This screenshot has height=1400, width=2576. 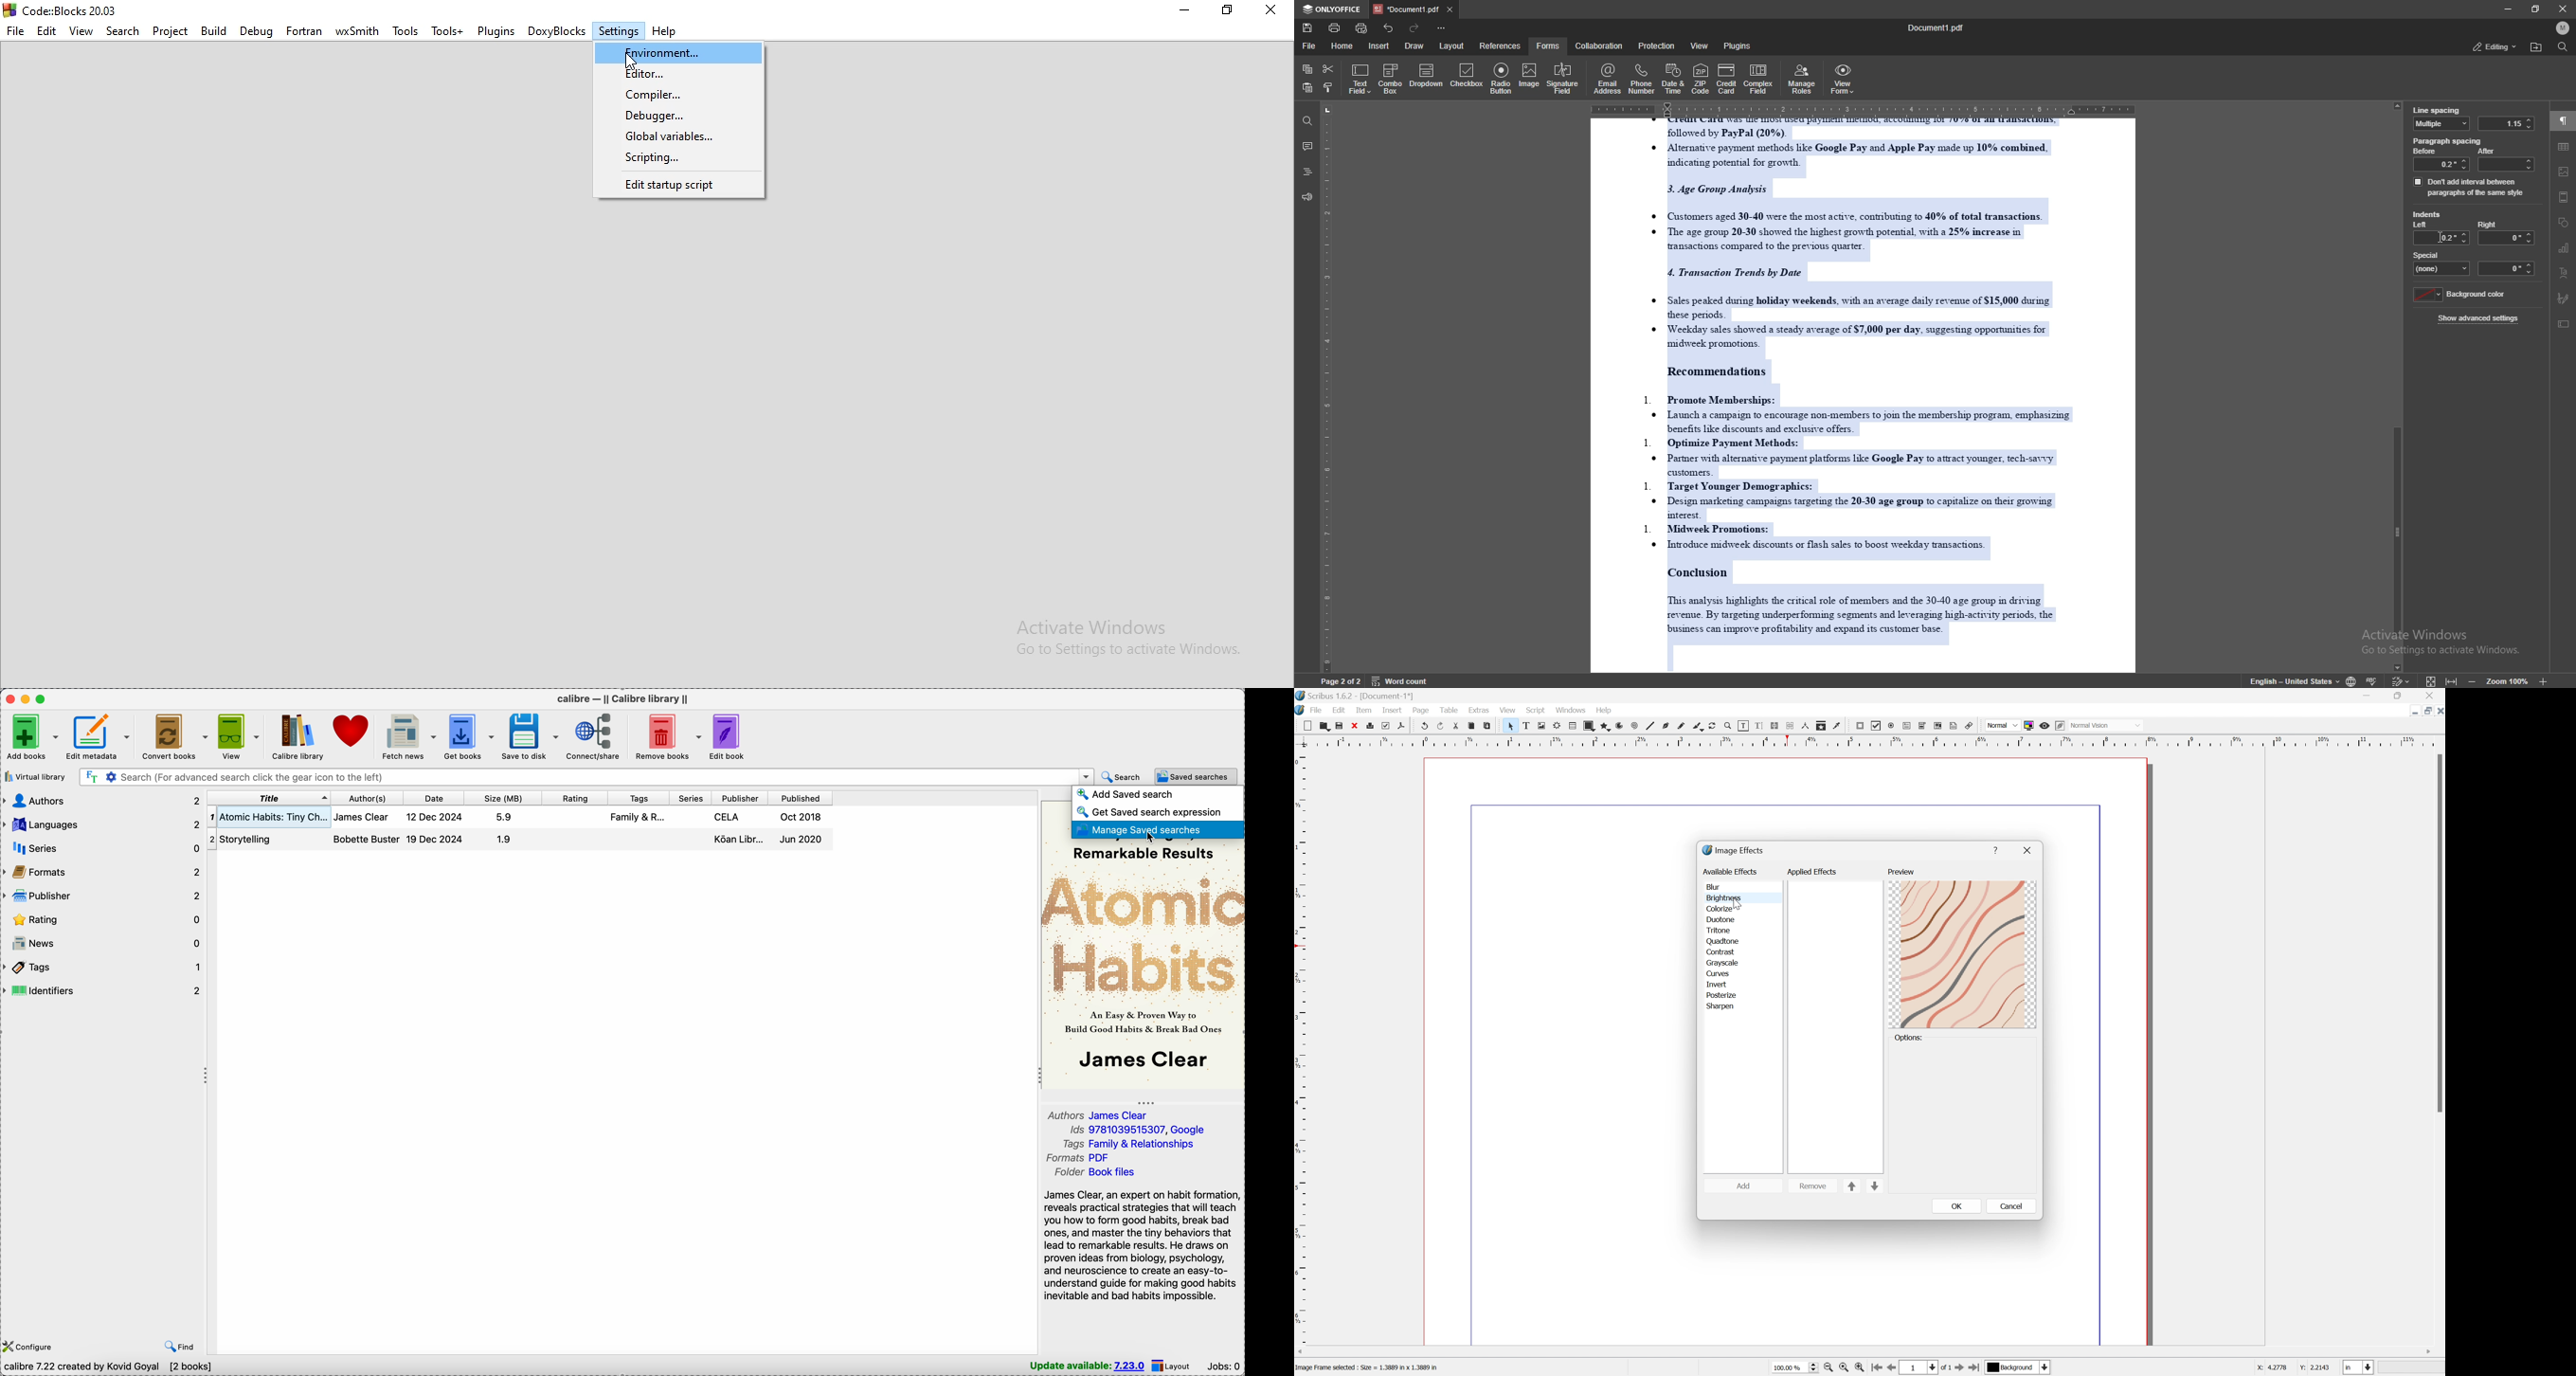 What do you see at coordinates (1730, 725) in the screenshot?
I see `Zoom in or out` at bounding box center [1730, 725].